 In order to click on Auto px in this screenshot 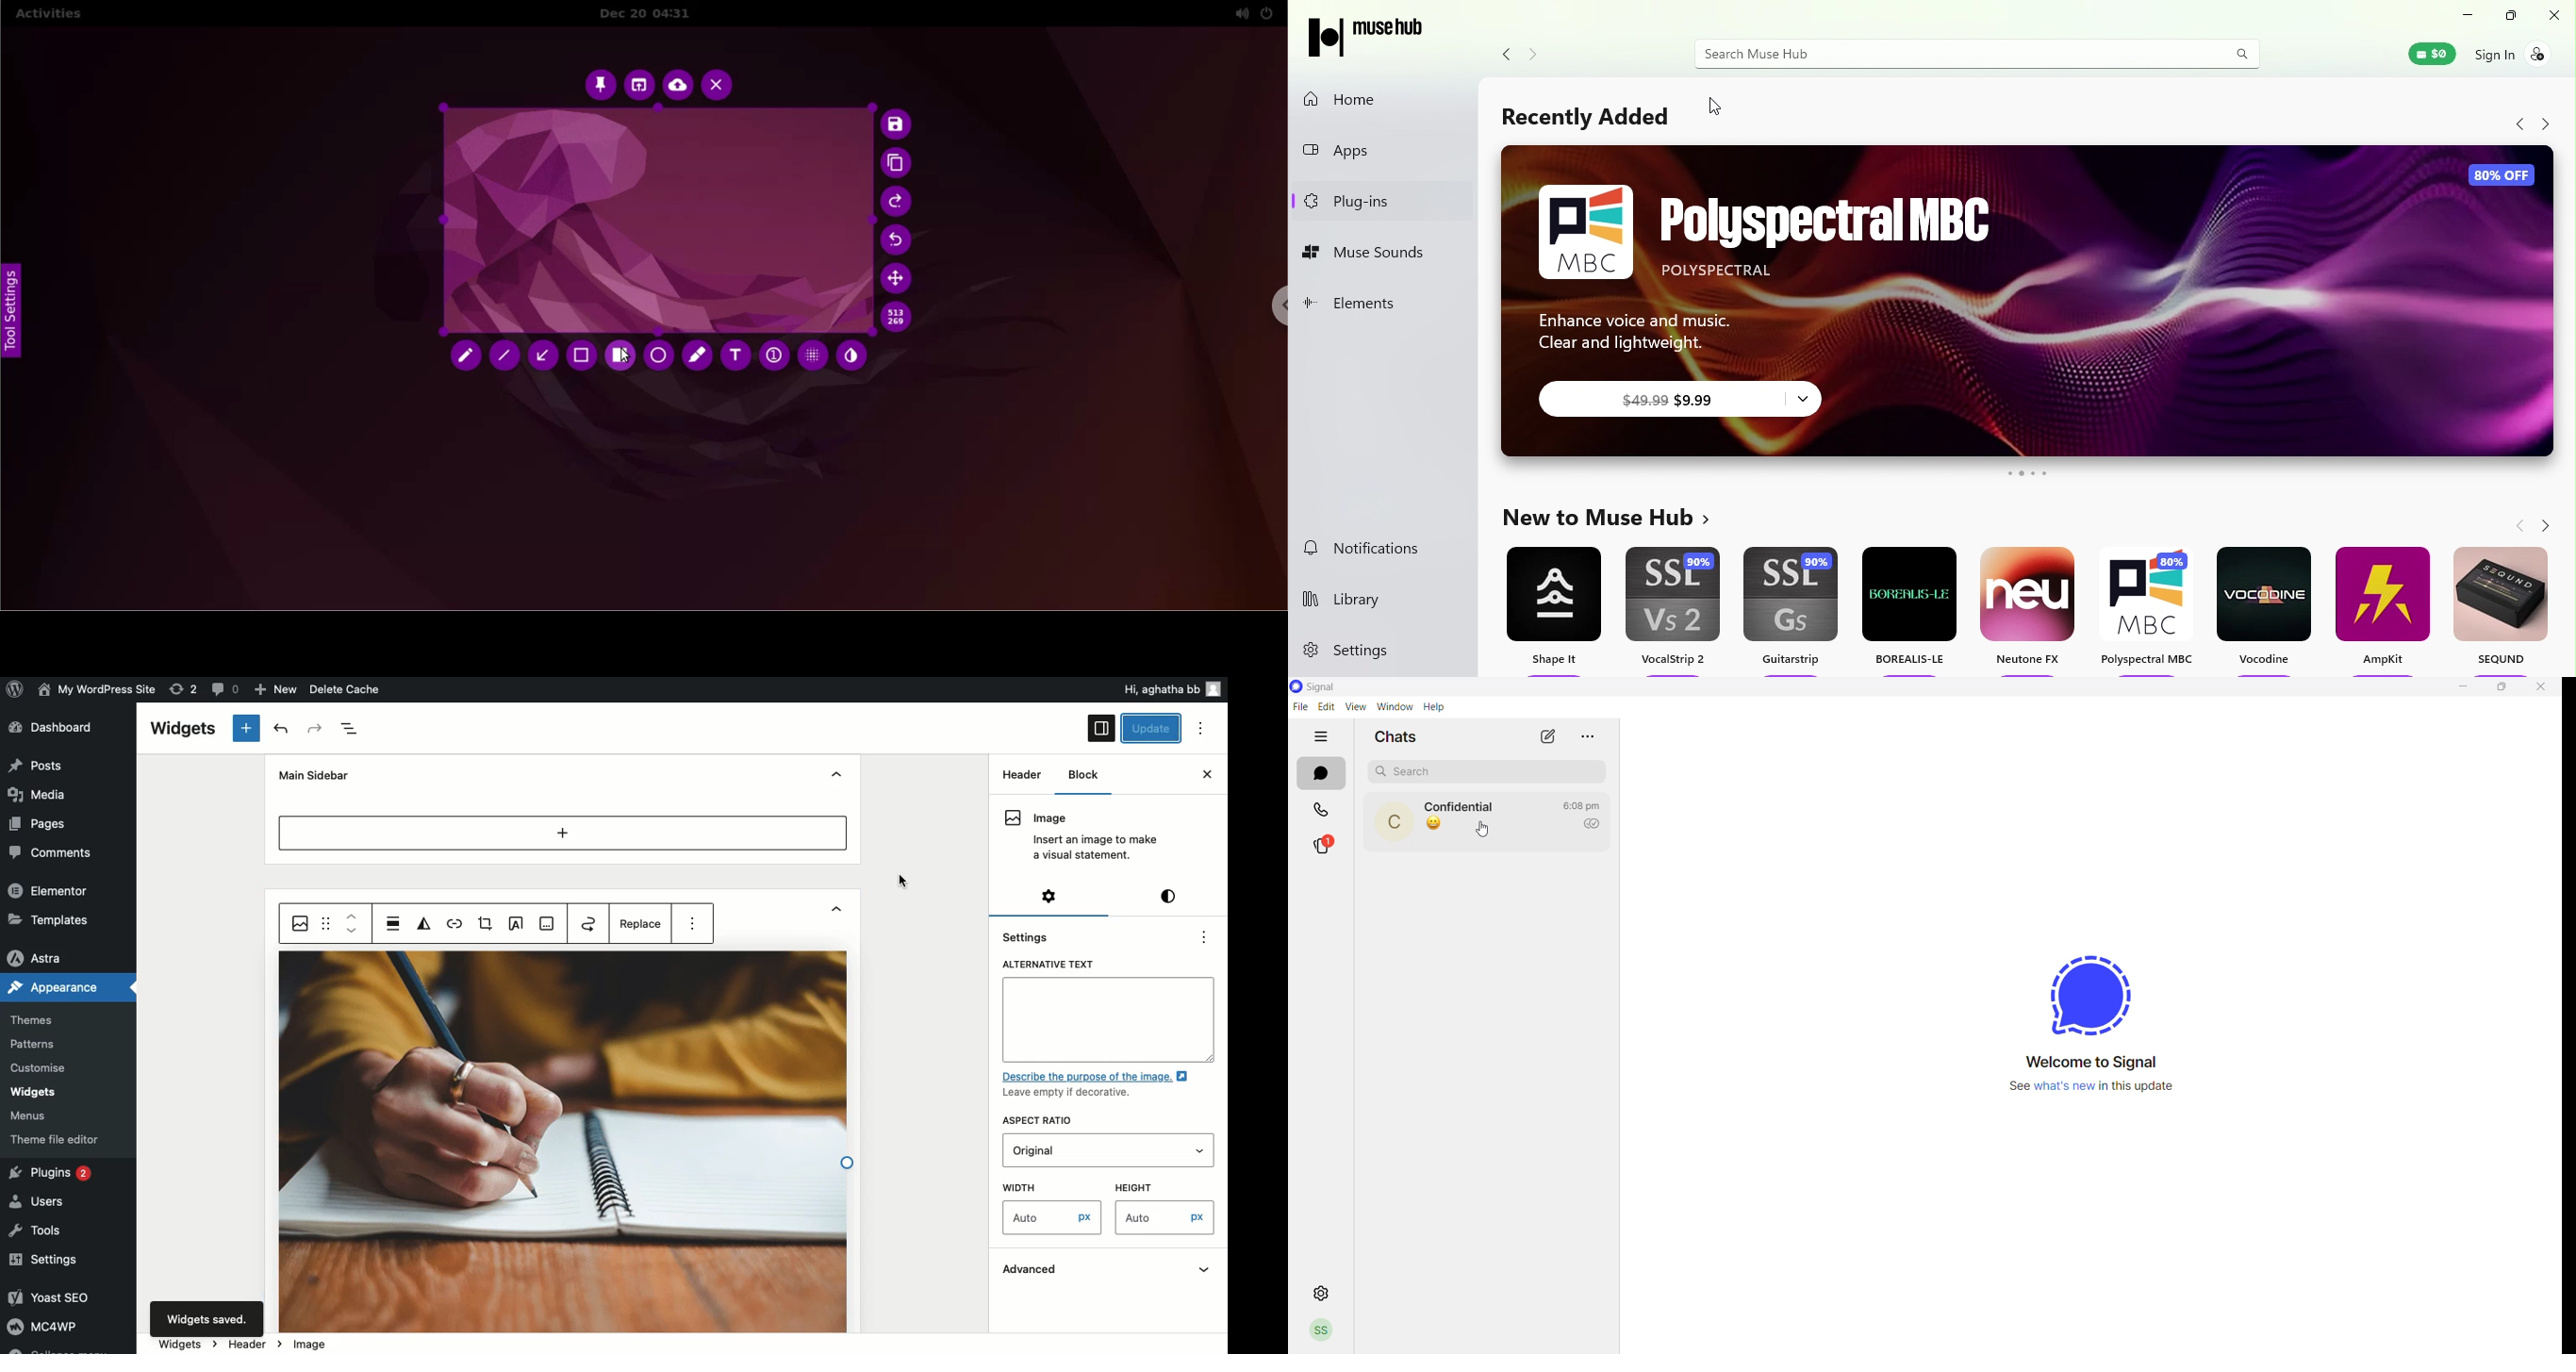, I will do `click(1053, 1219)`.